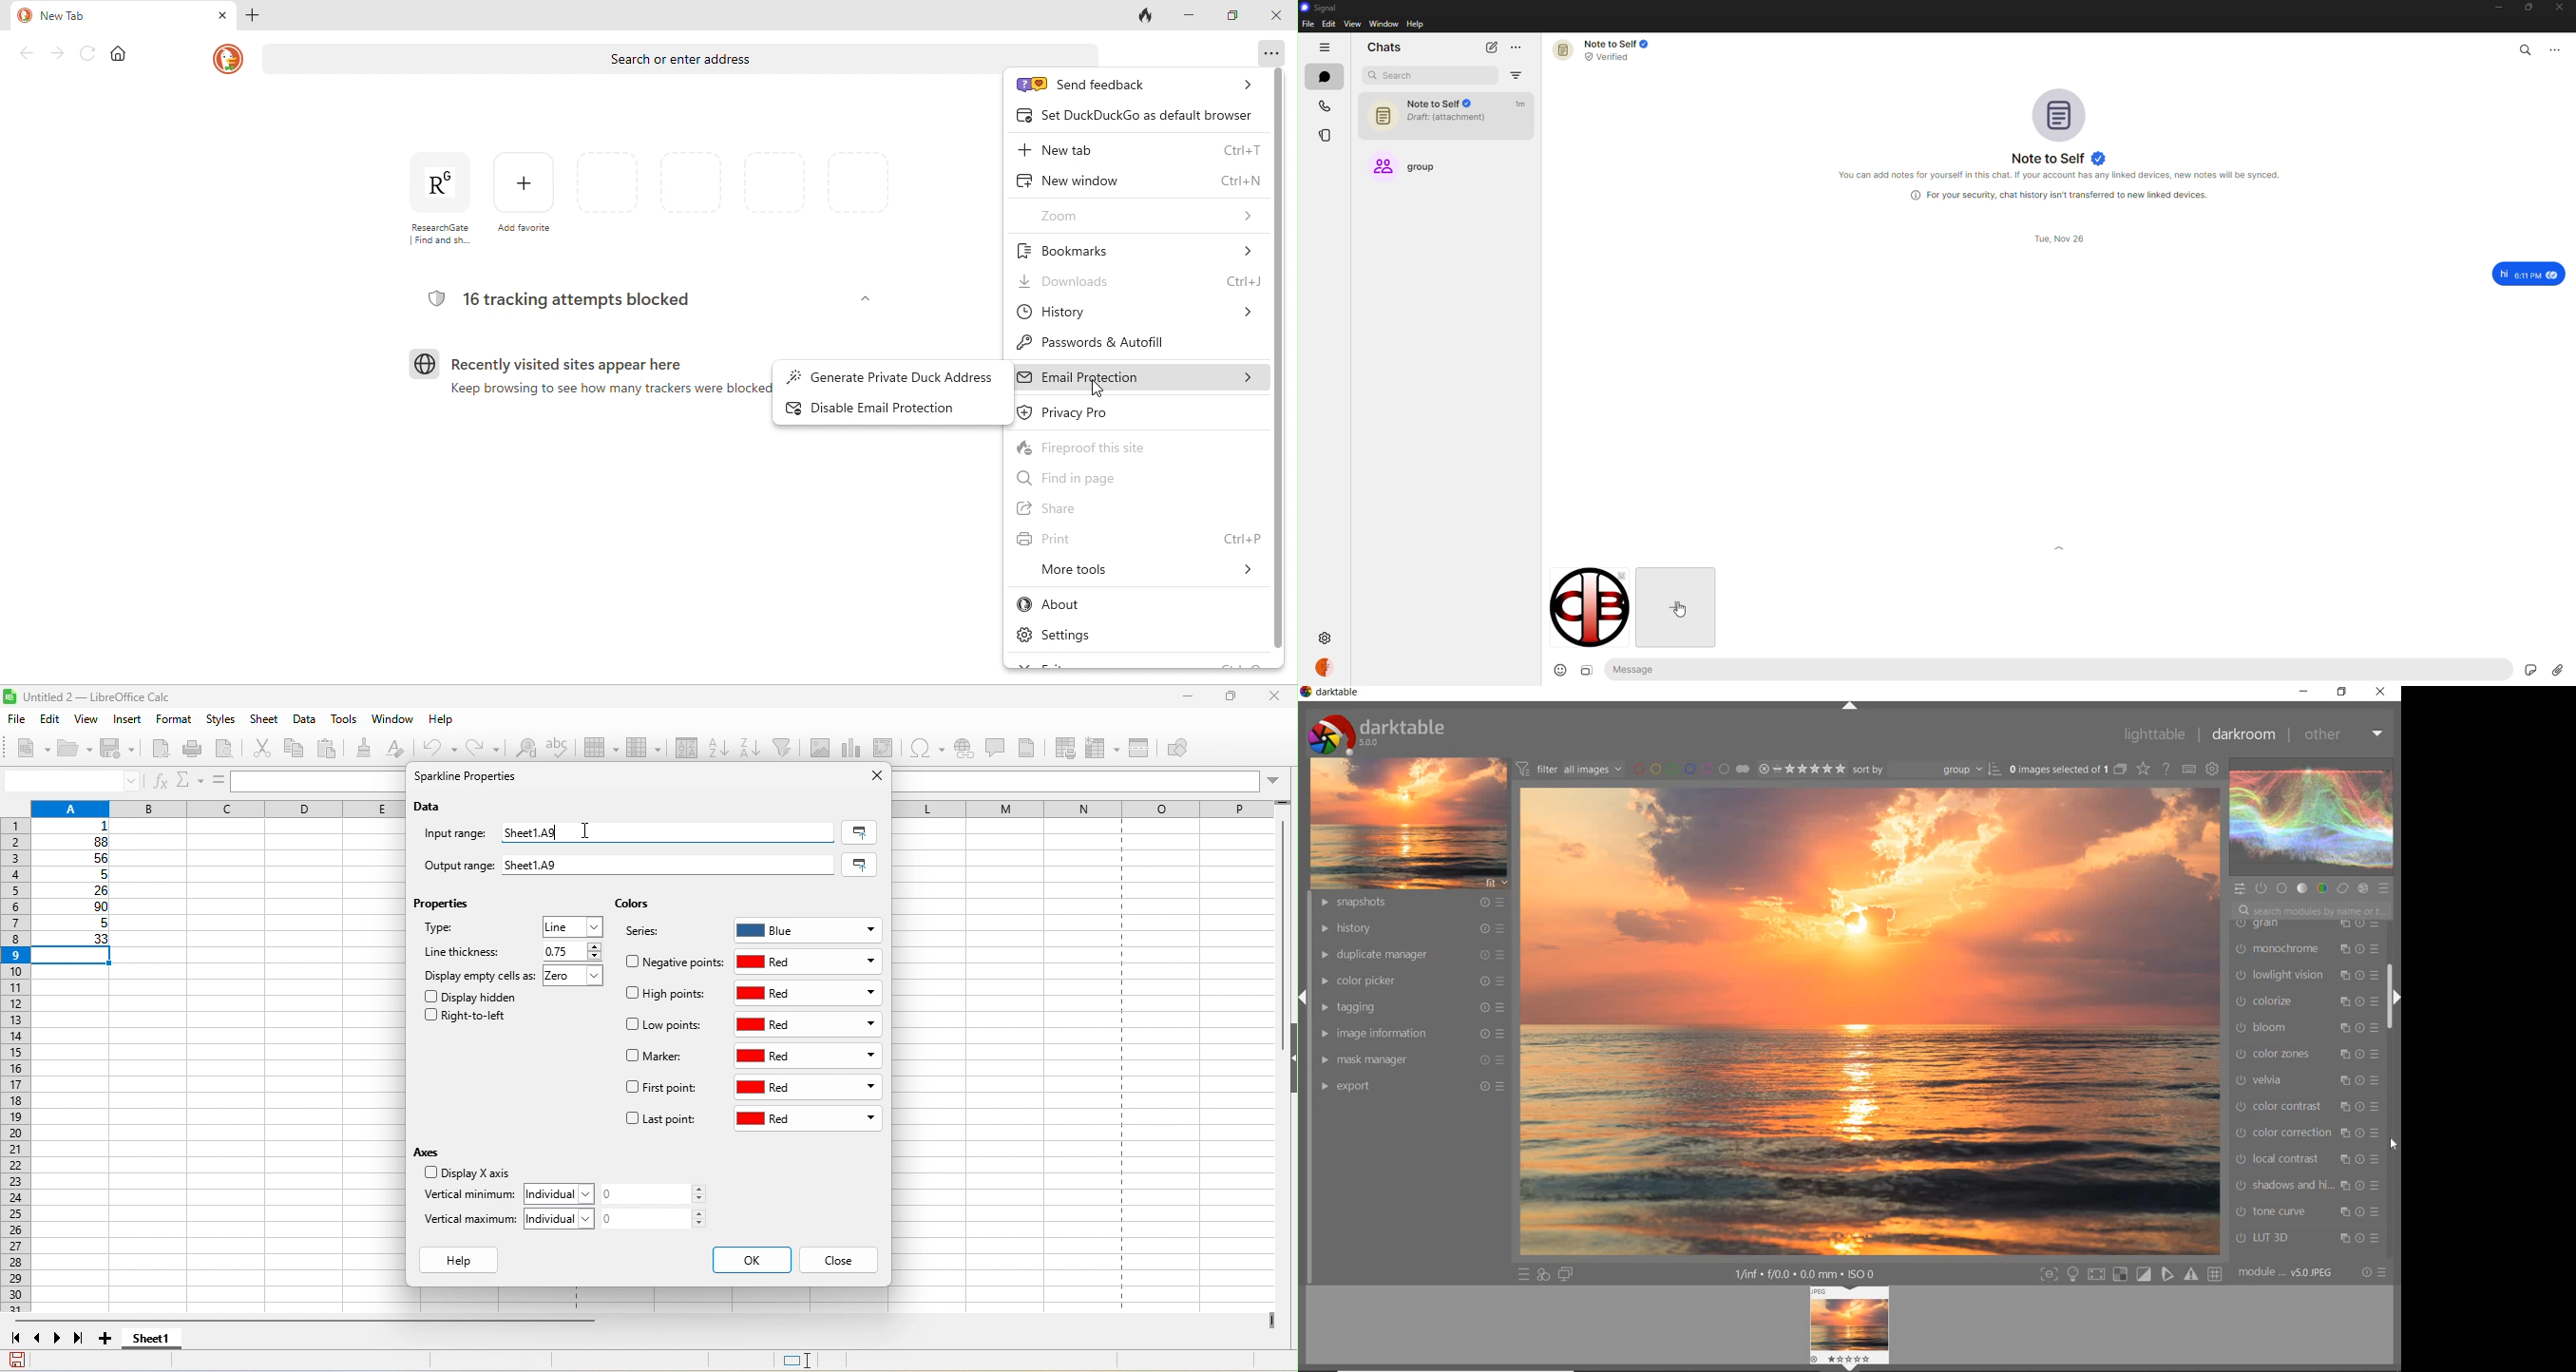  Describe the element at coordinates (74, 940) in the screenshot. I see `33` at that location.